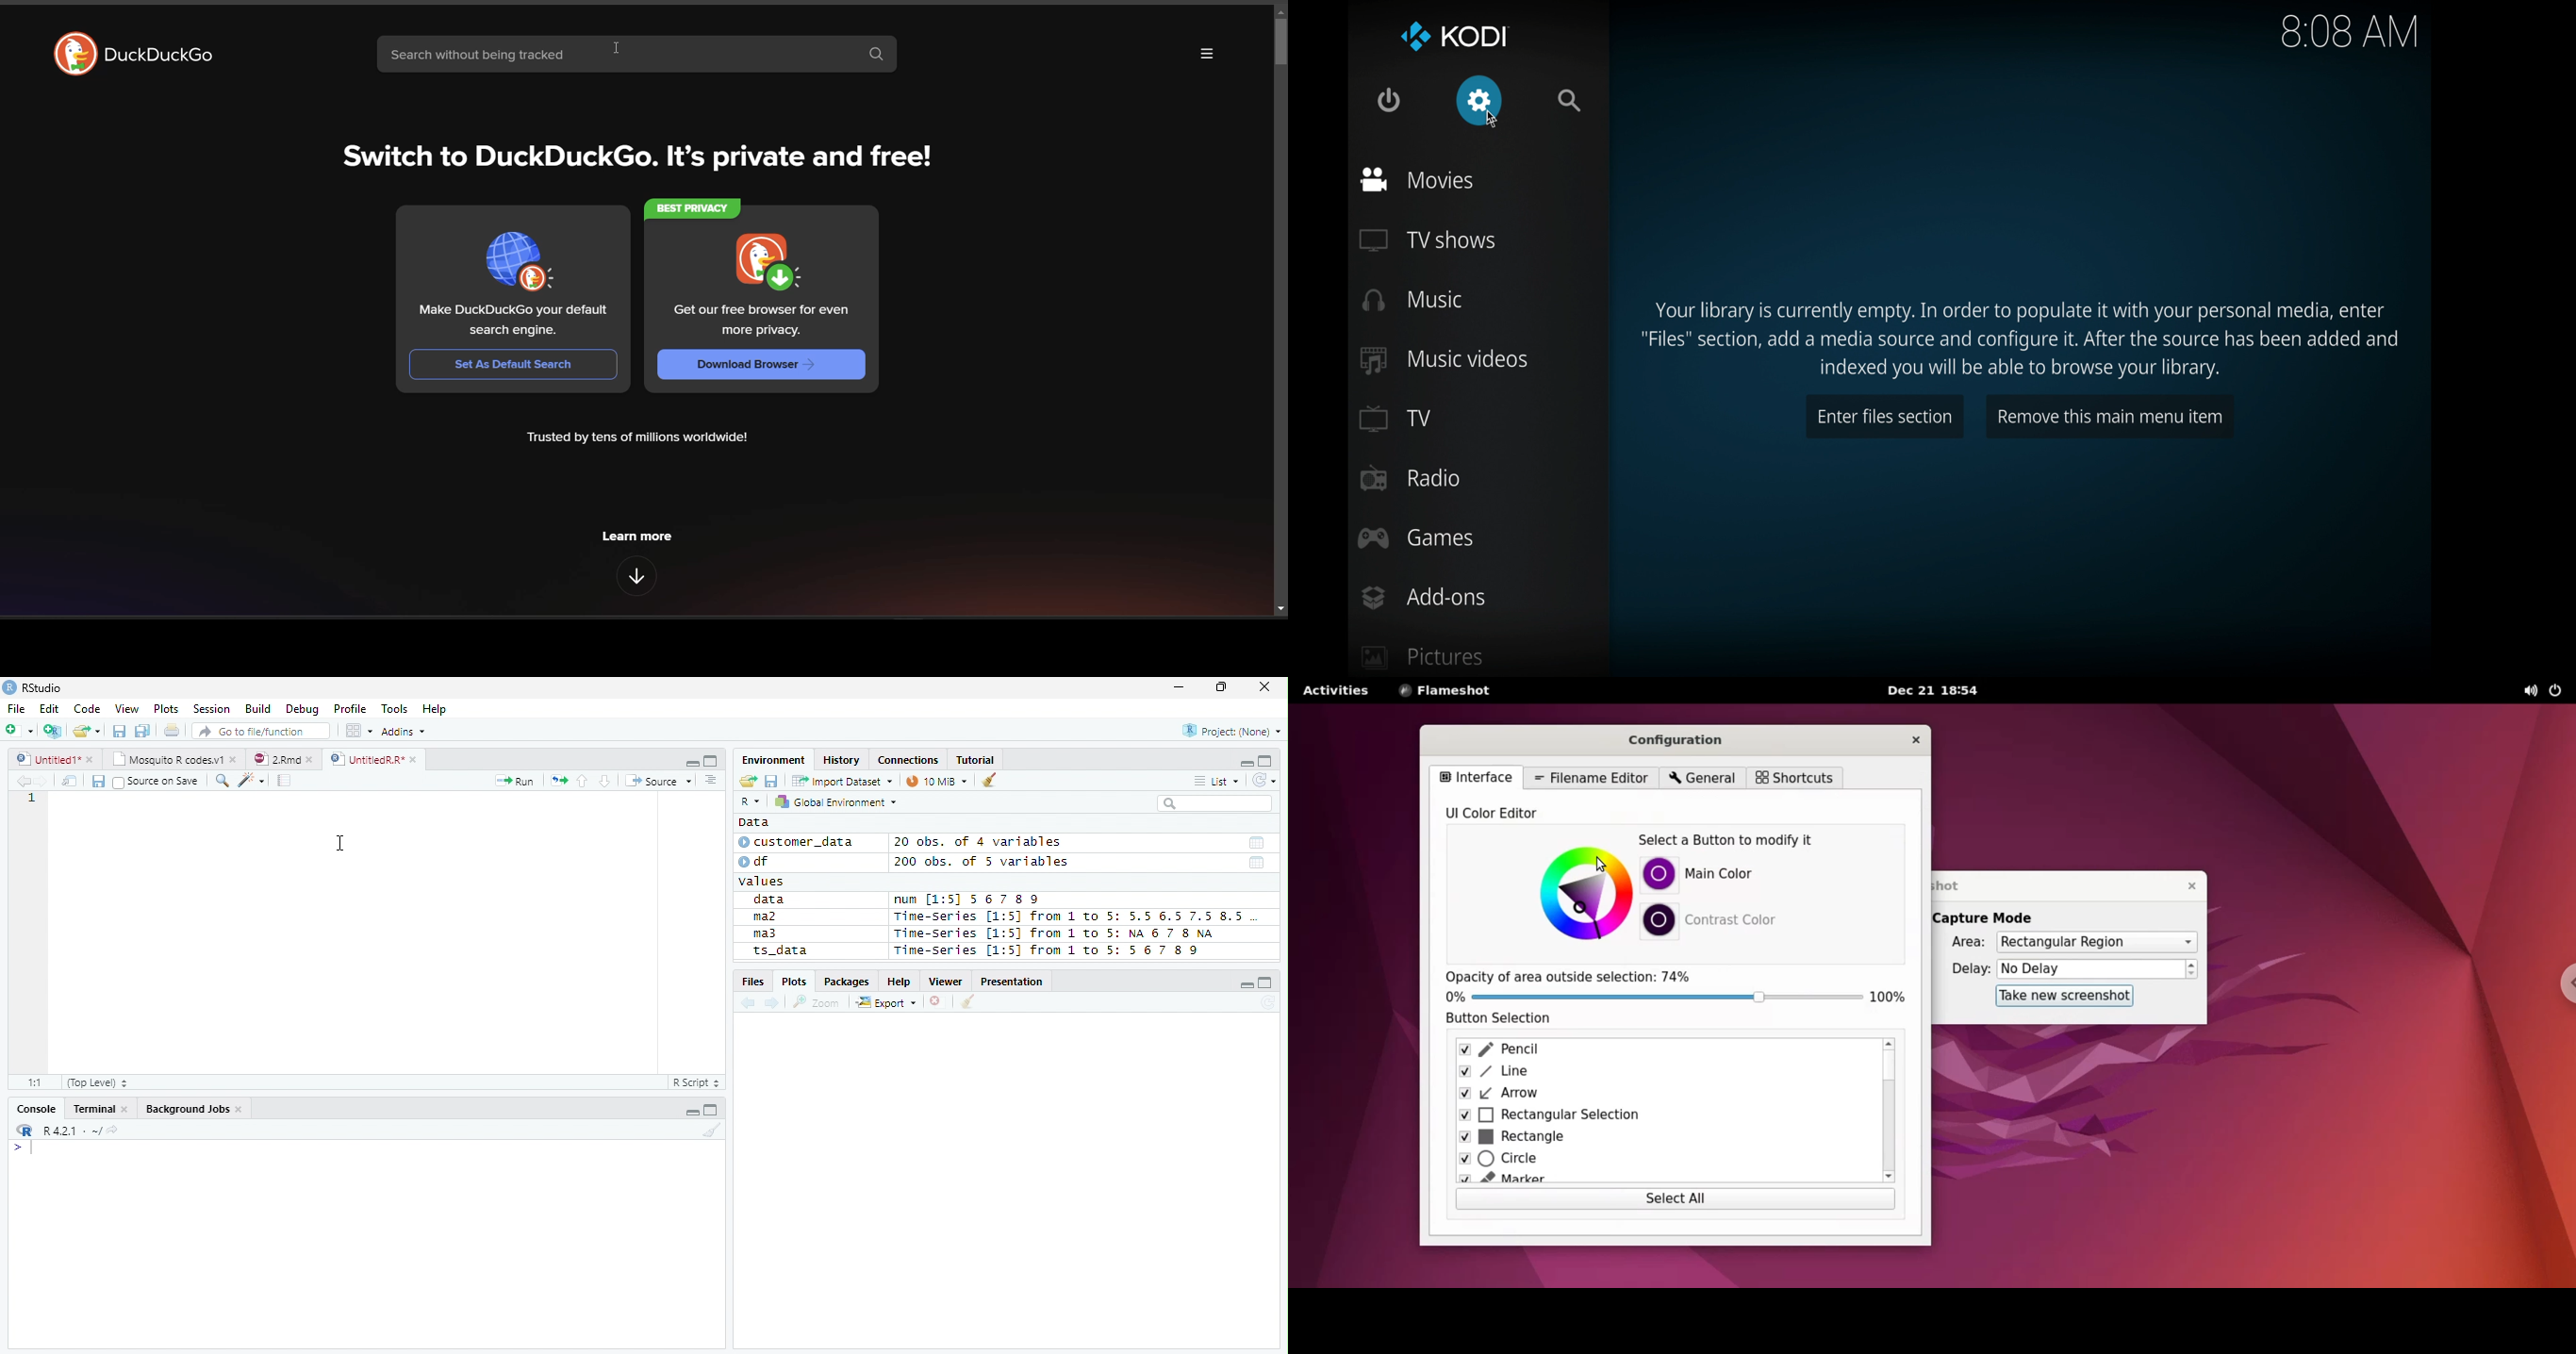 The height and width of the screenshot is (1372, 2576). I want to click on Zoom, so click(817, 1002).